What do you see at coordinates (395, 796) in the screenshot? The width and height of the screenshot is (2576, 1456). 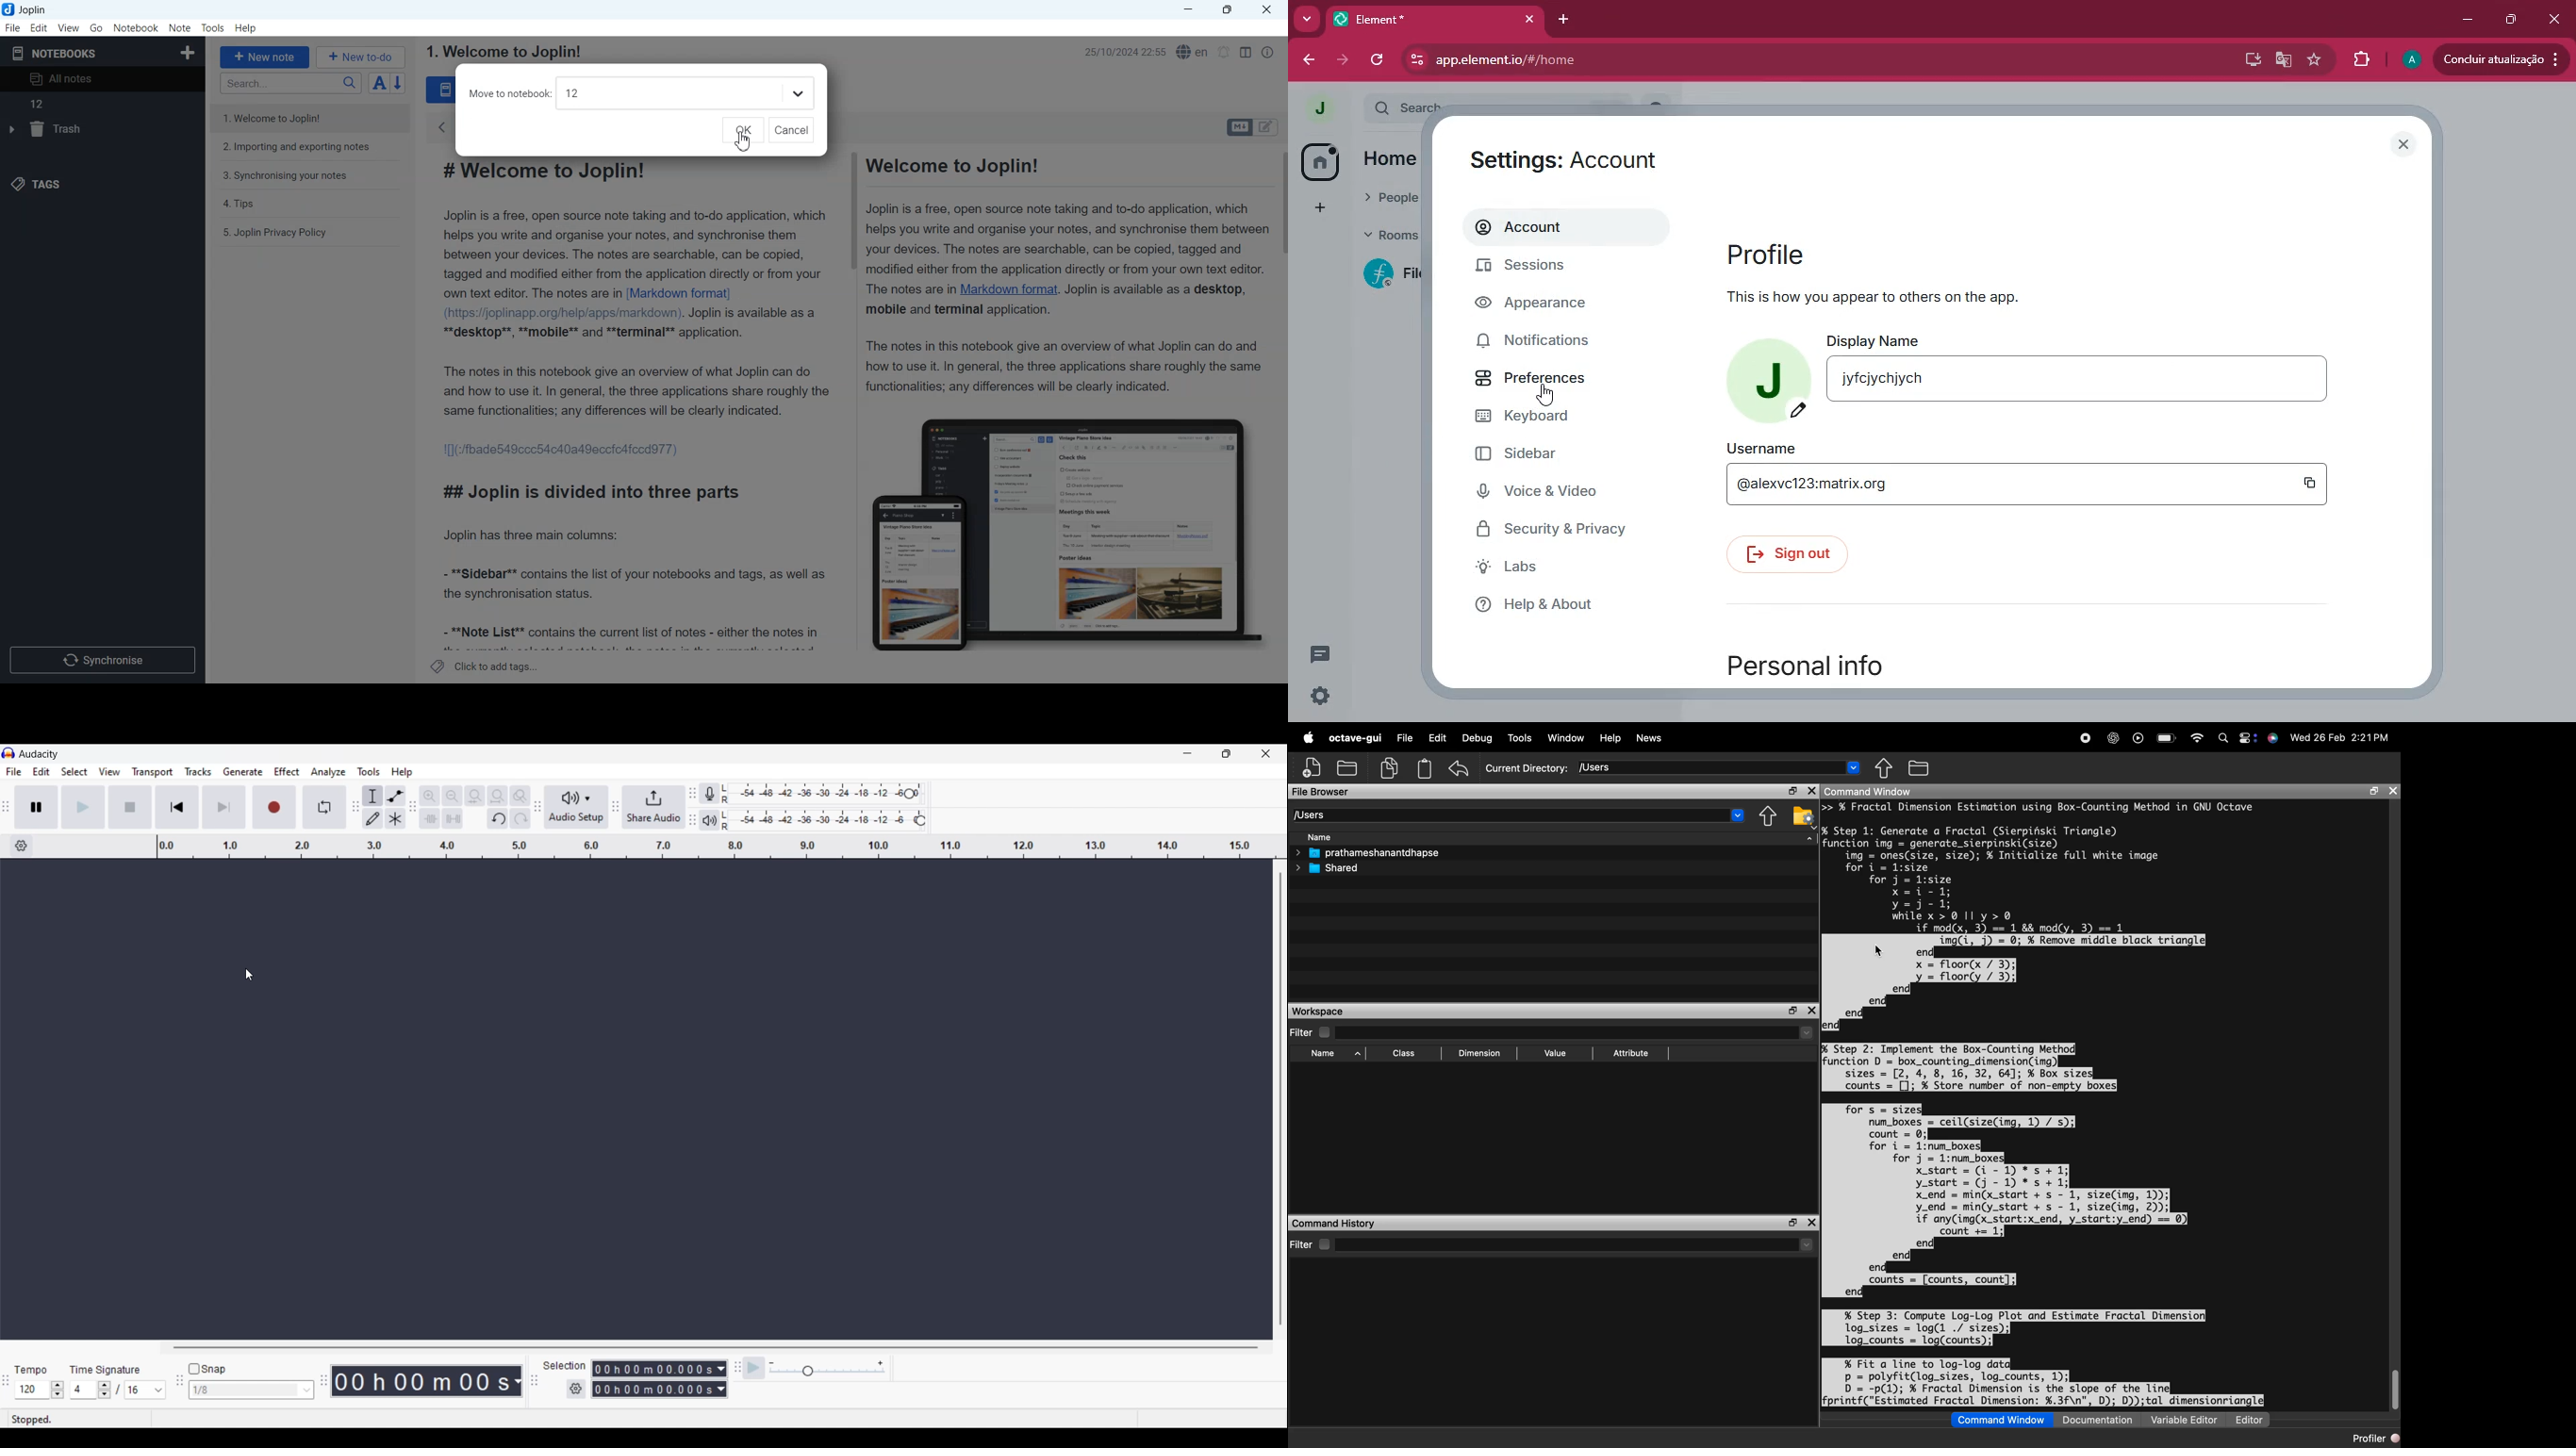 I see `Envelop tool` at bounding box center [395, 796].